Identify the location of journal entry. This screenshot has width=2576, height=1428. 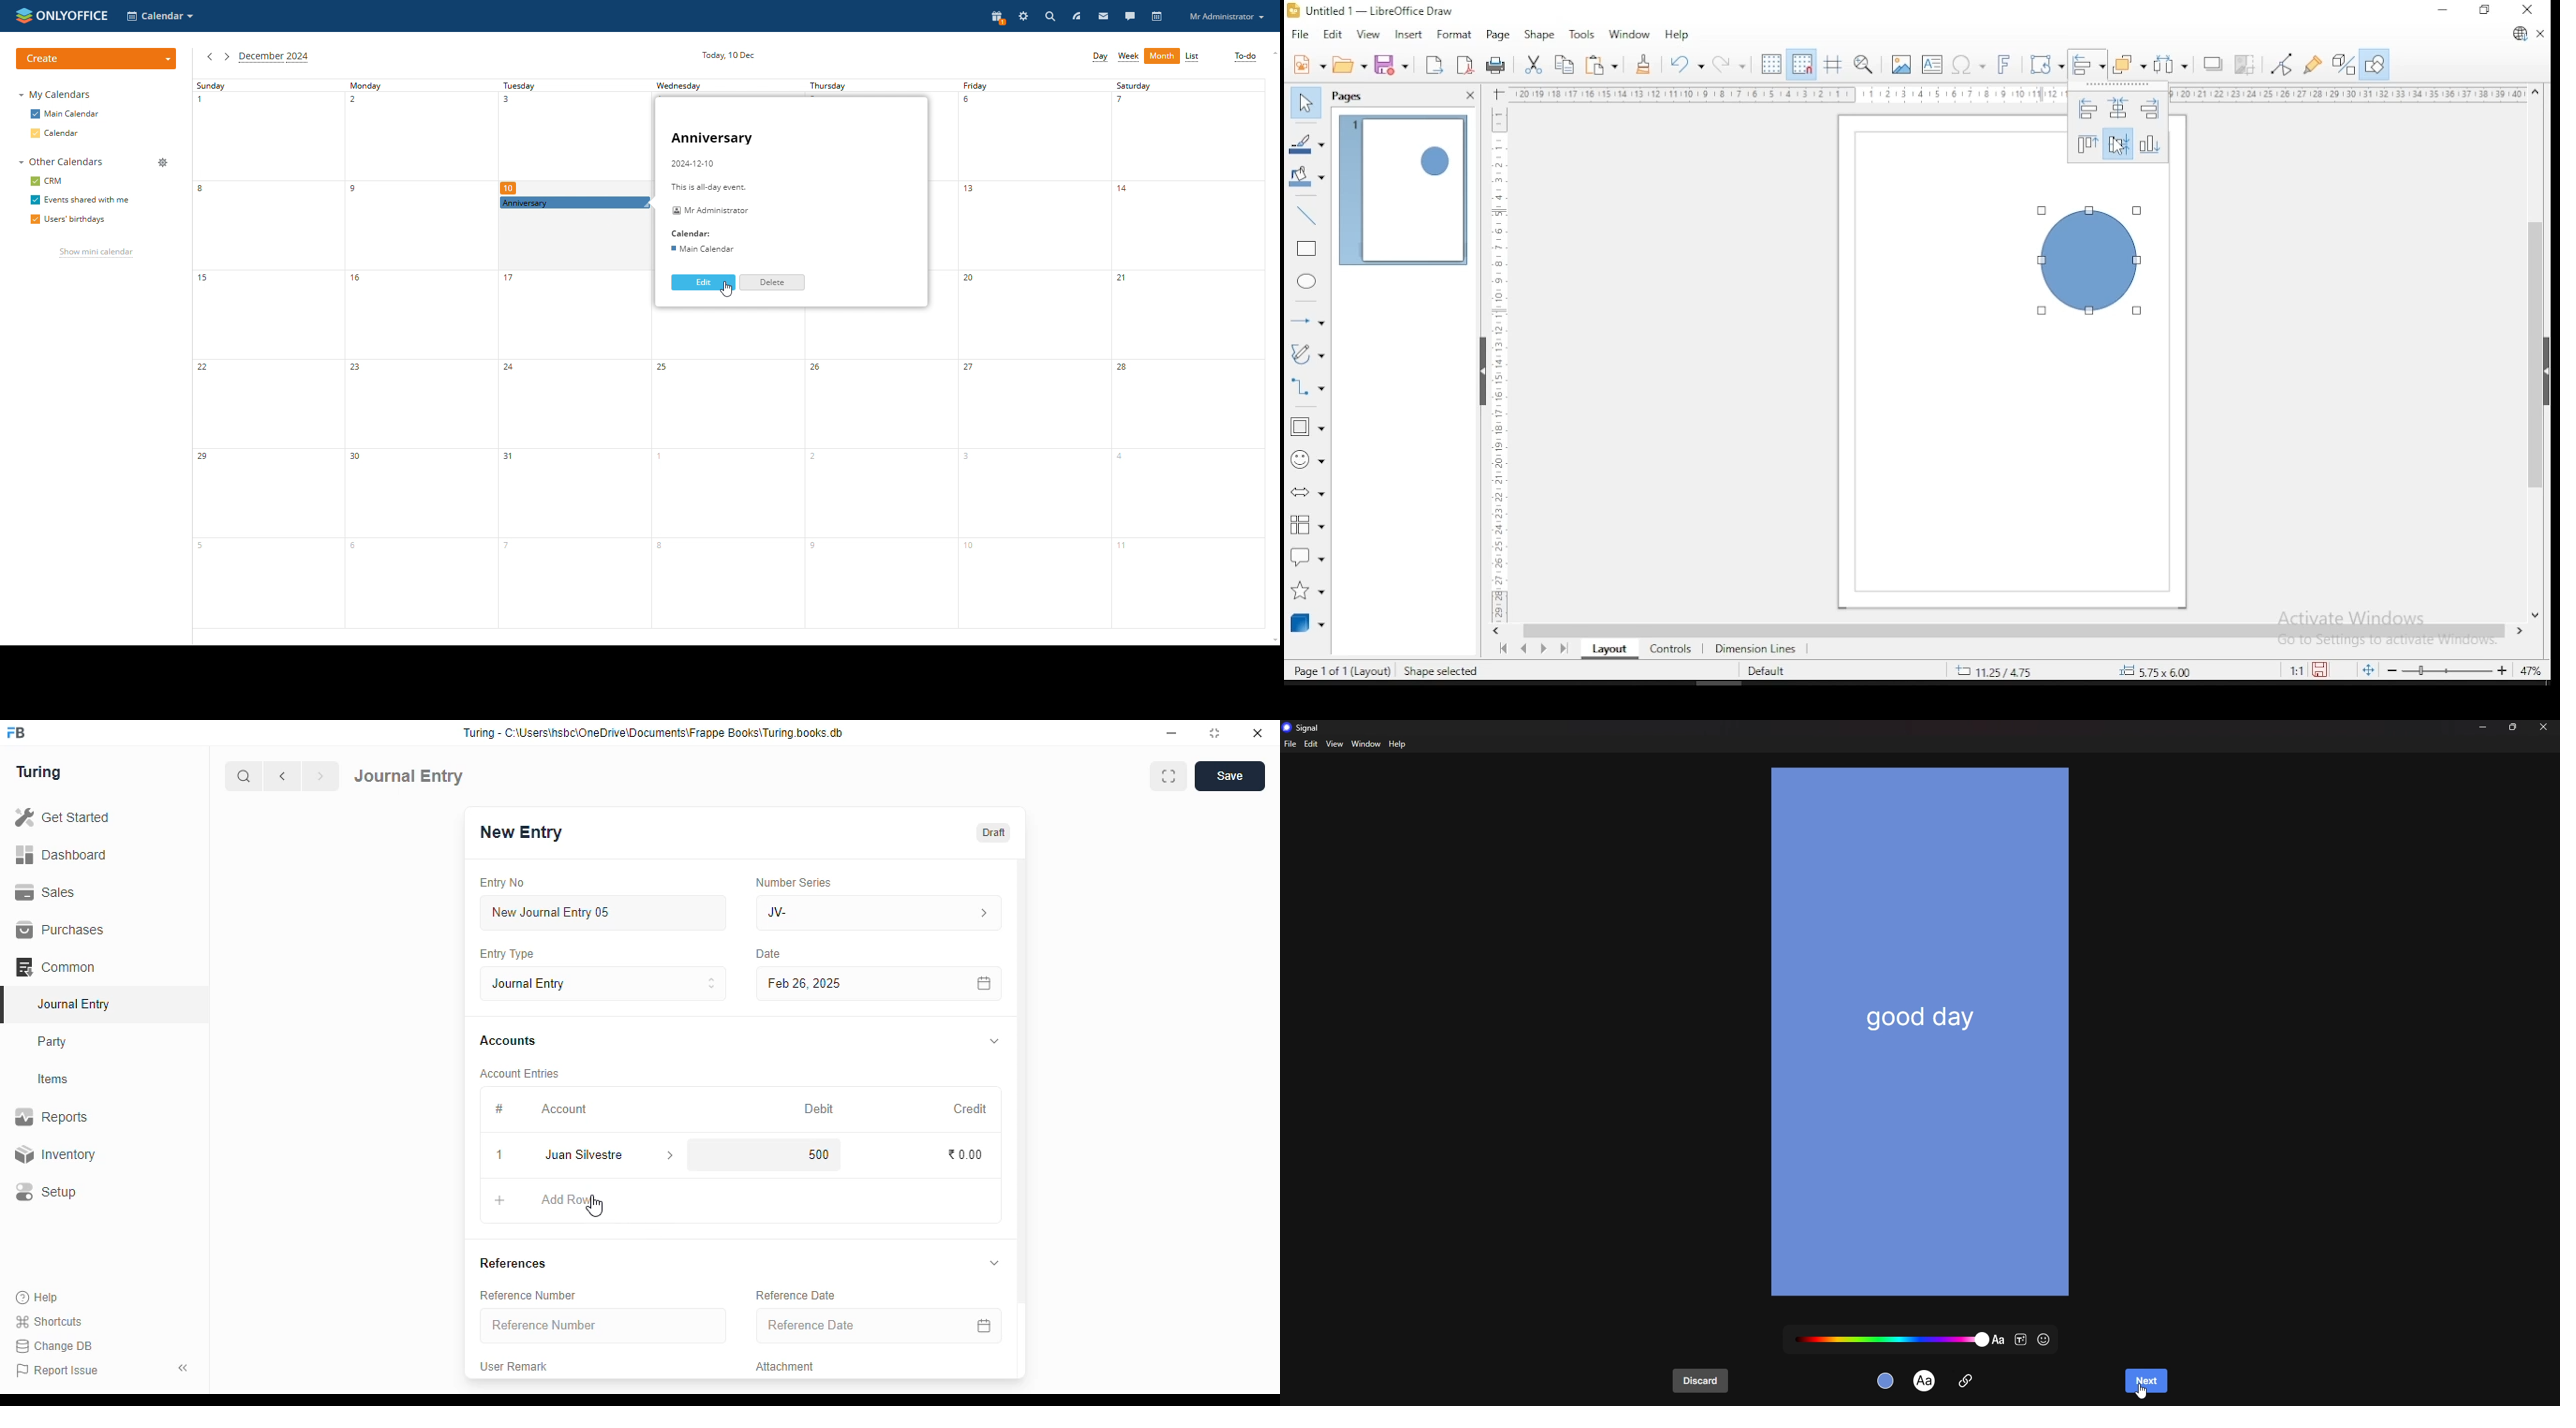
(604, 983).